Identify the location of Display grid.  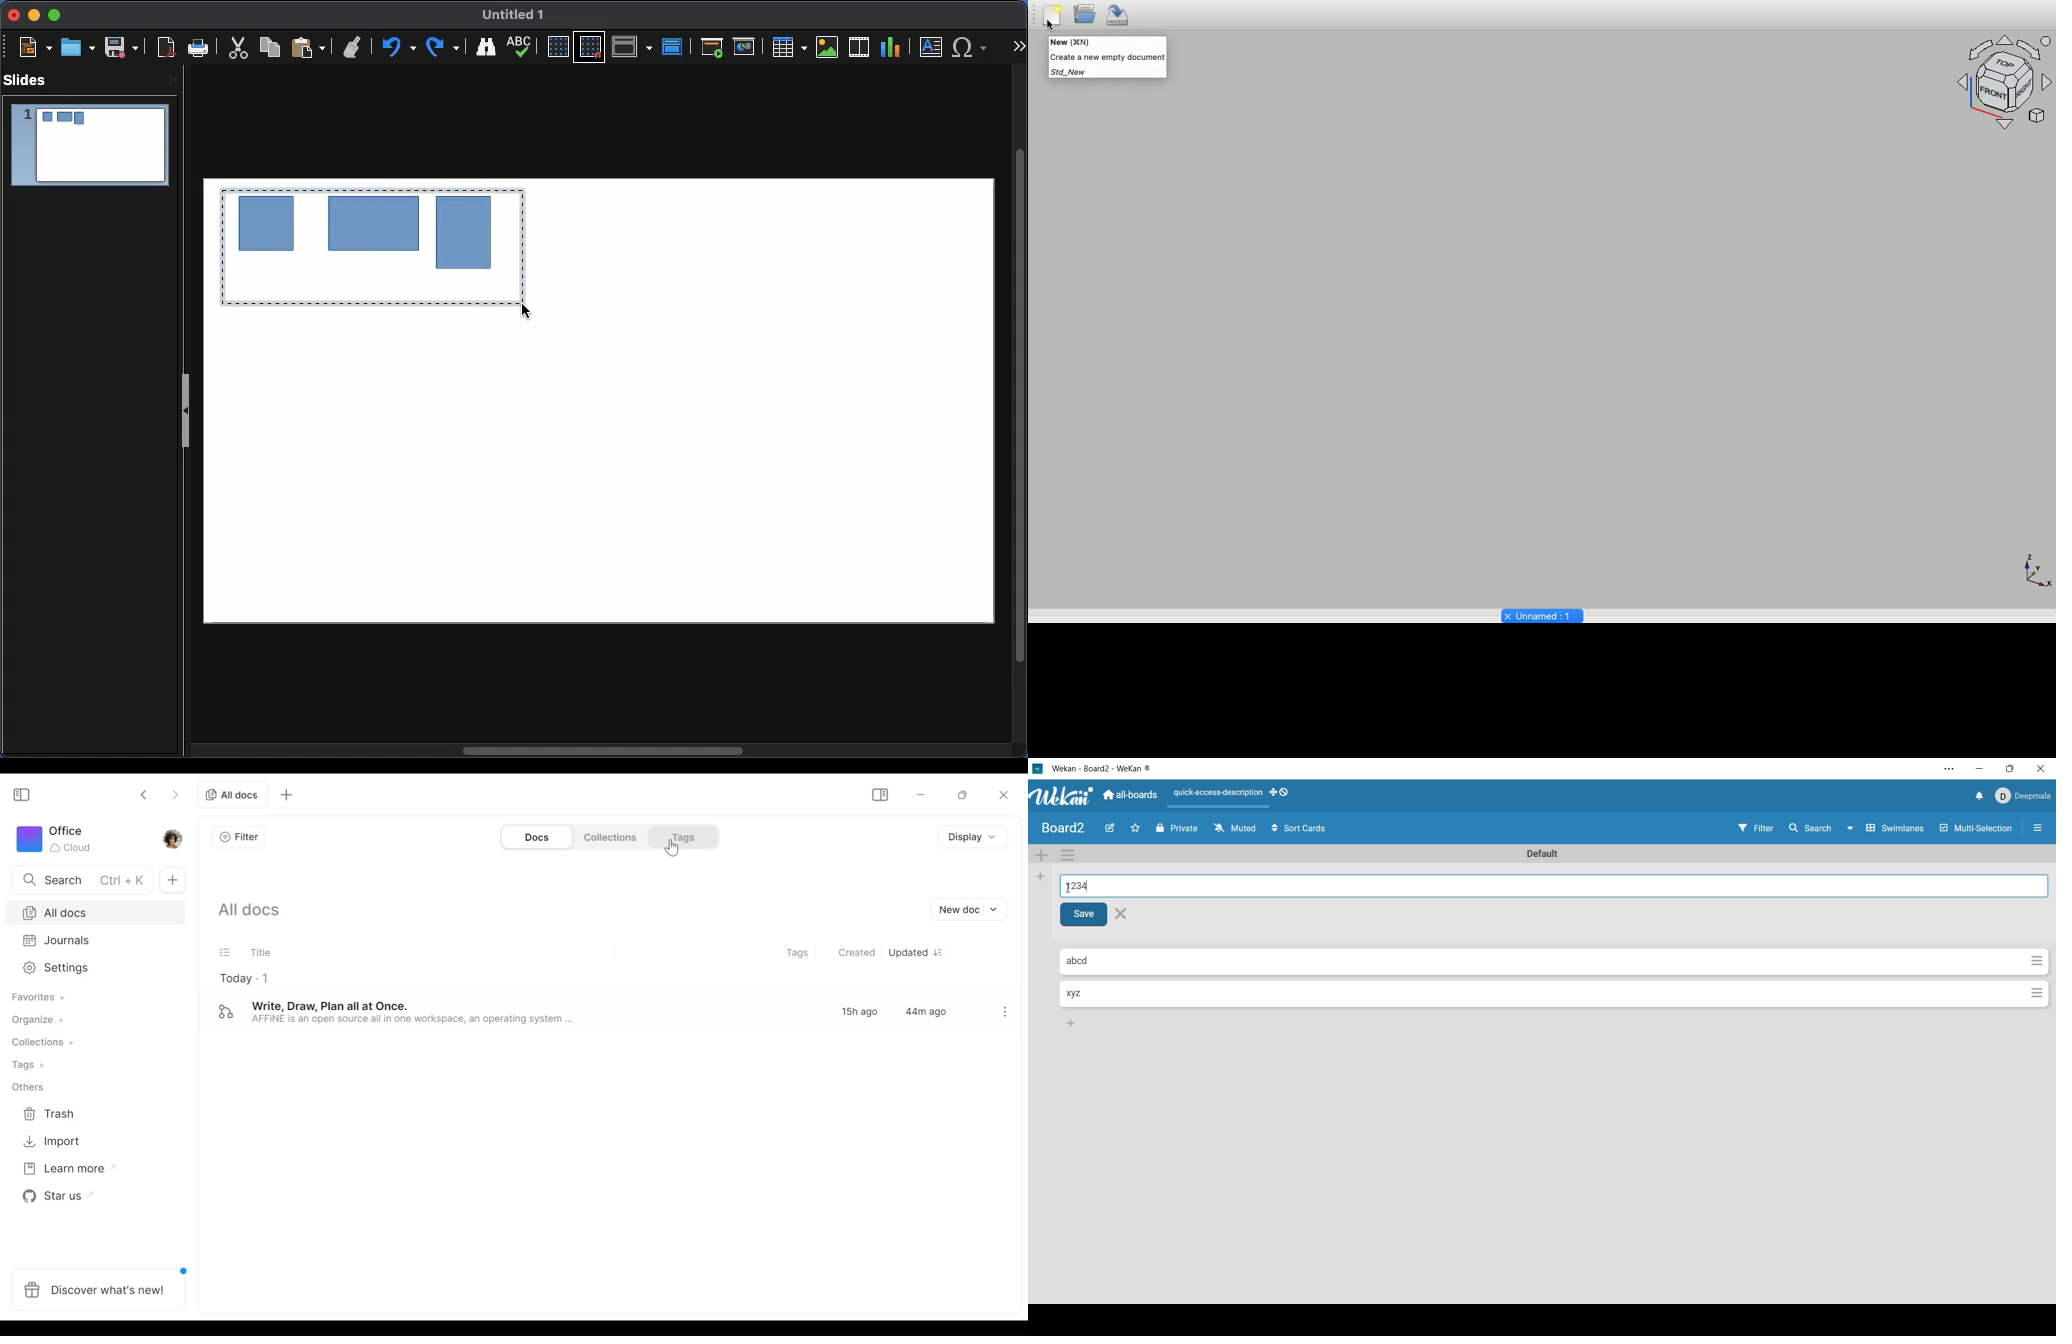
(556, 47).